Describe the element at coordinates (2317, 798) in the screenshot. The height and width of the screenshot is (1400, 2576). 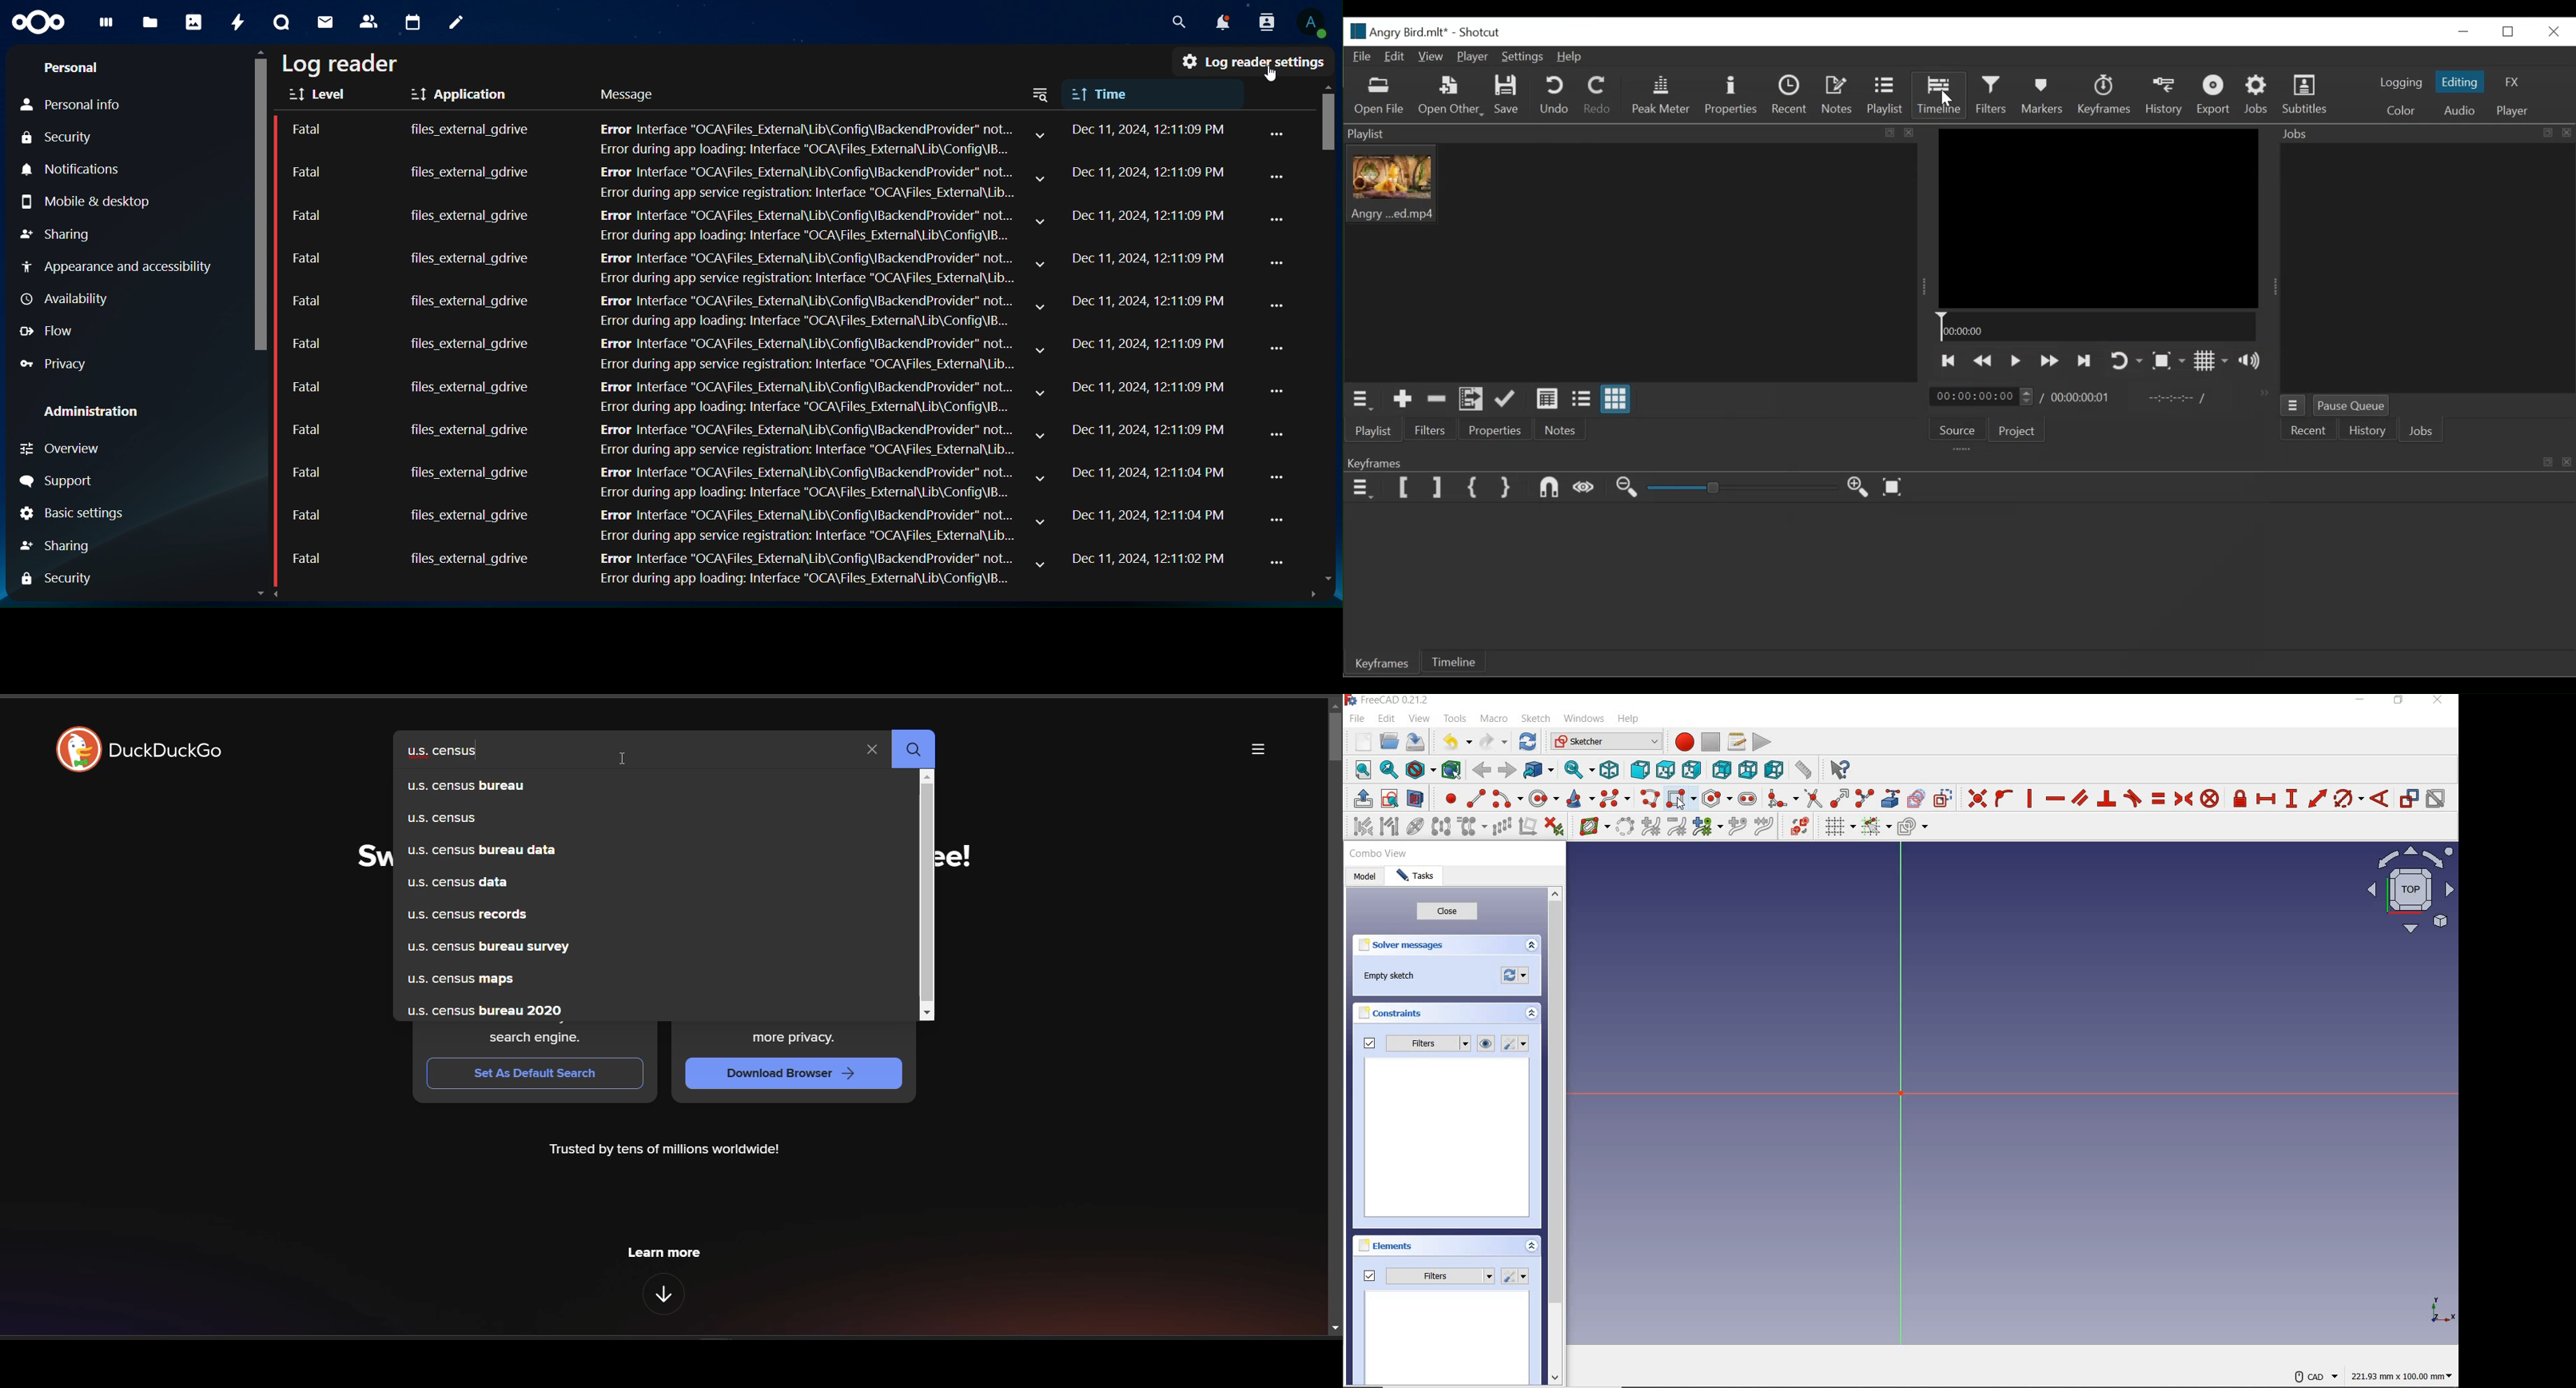
I see `constrain distance` at that location.